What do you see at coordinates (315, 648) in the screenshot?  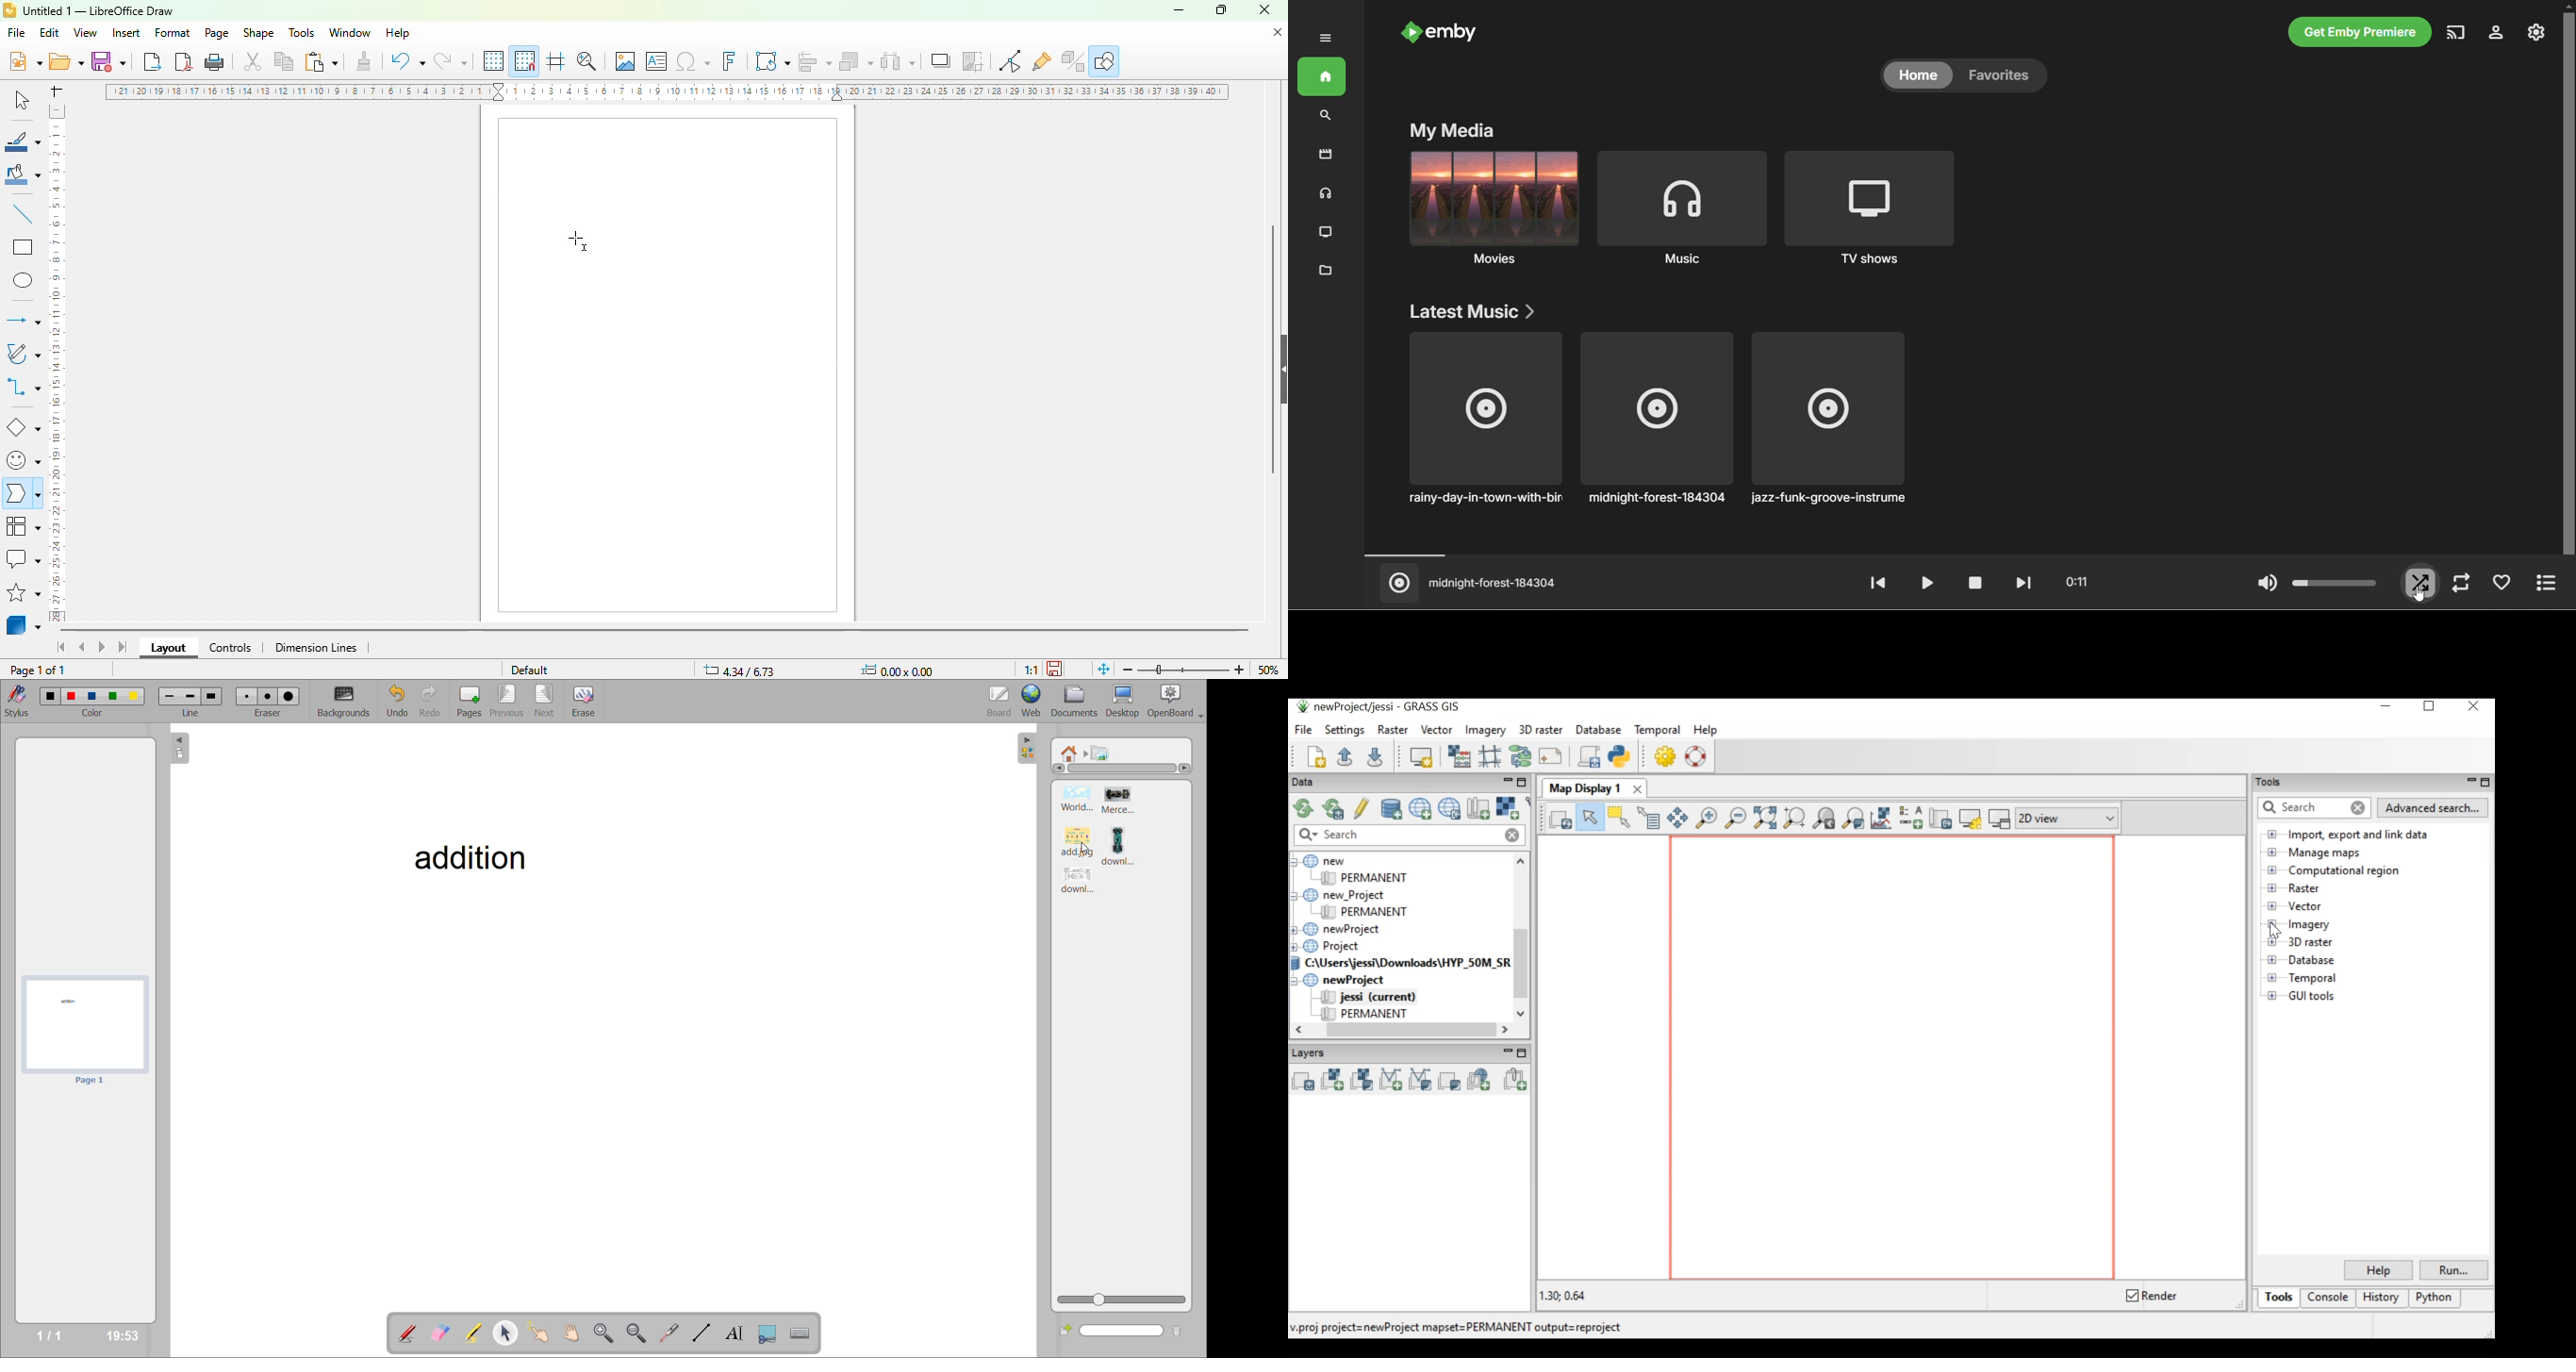 I see `dimension lines` at bounding box center [315, 648].